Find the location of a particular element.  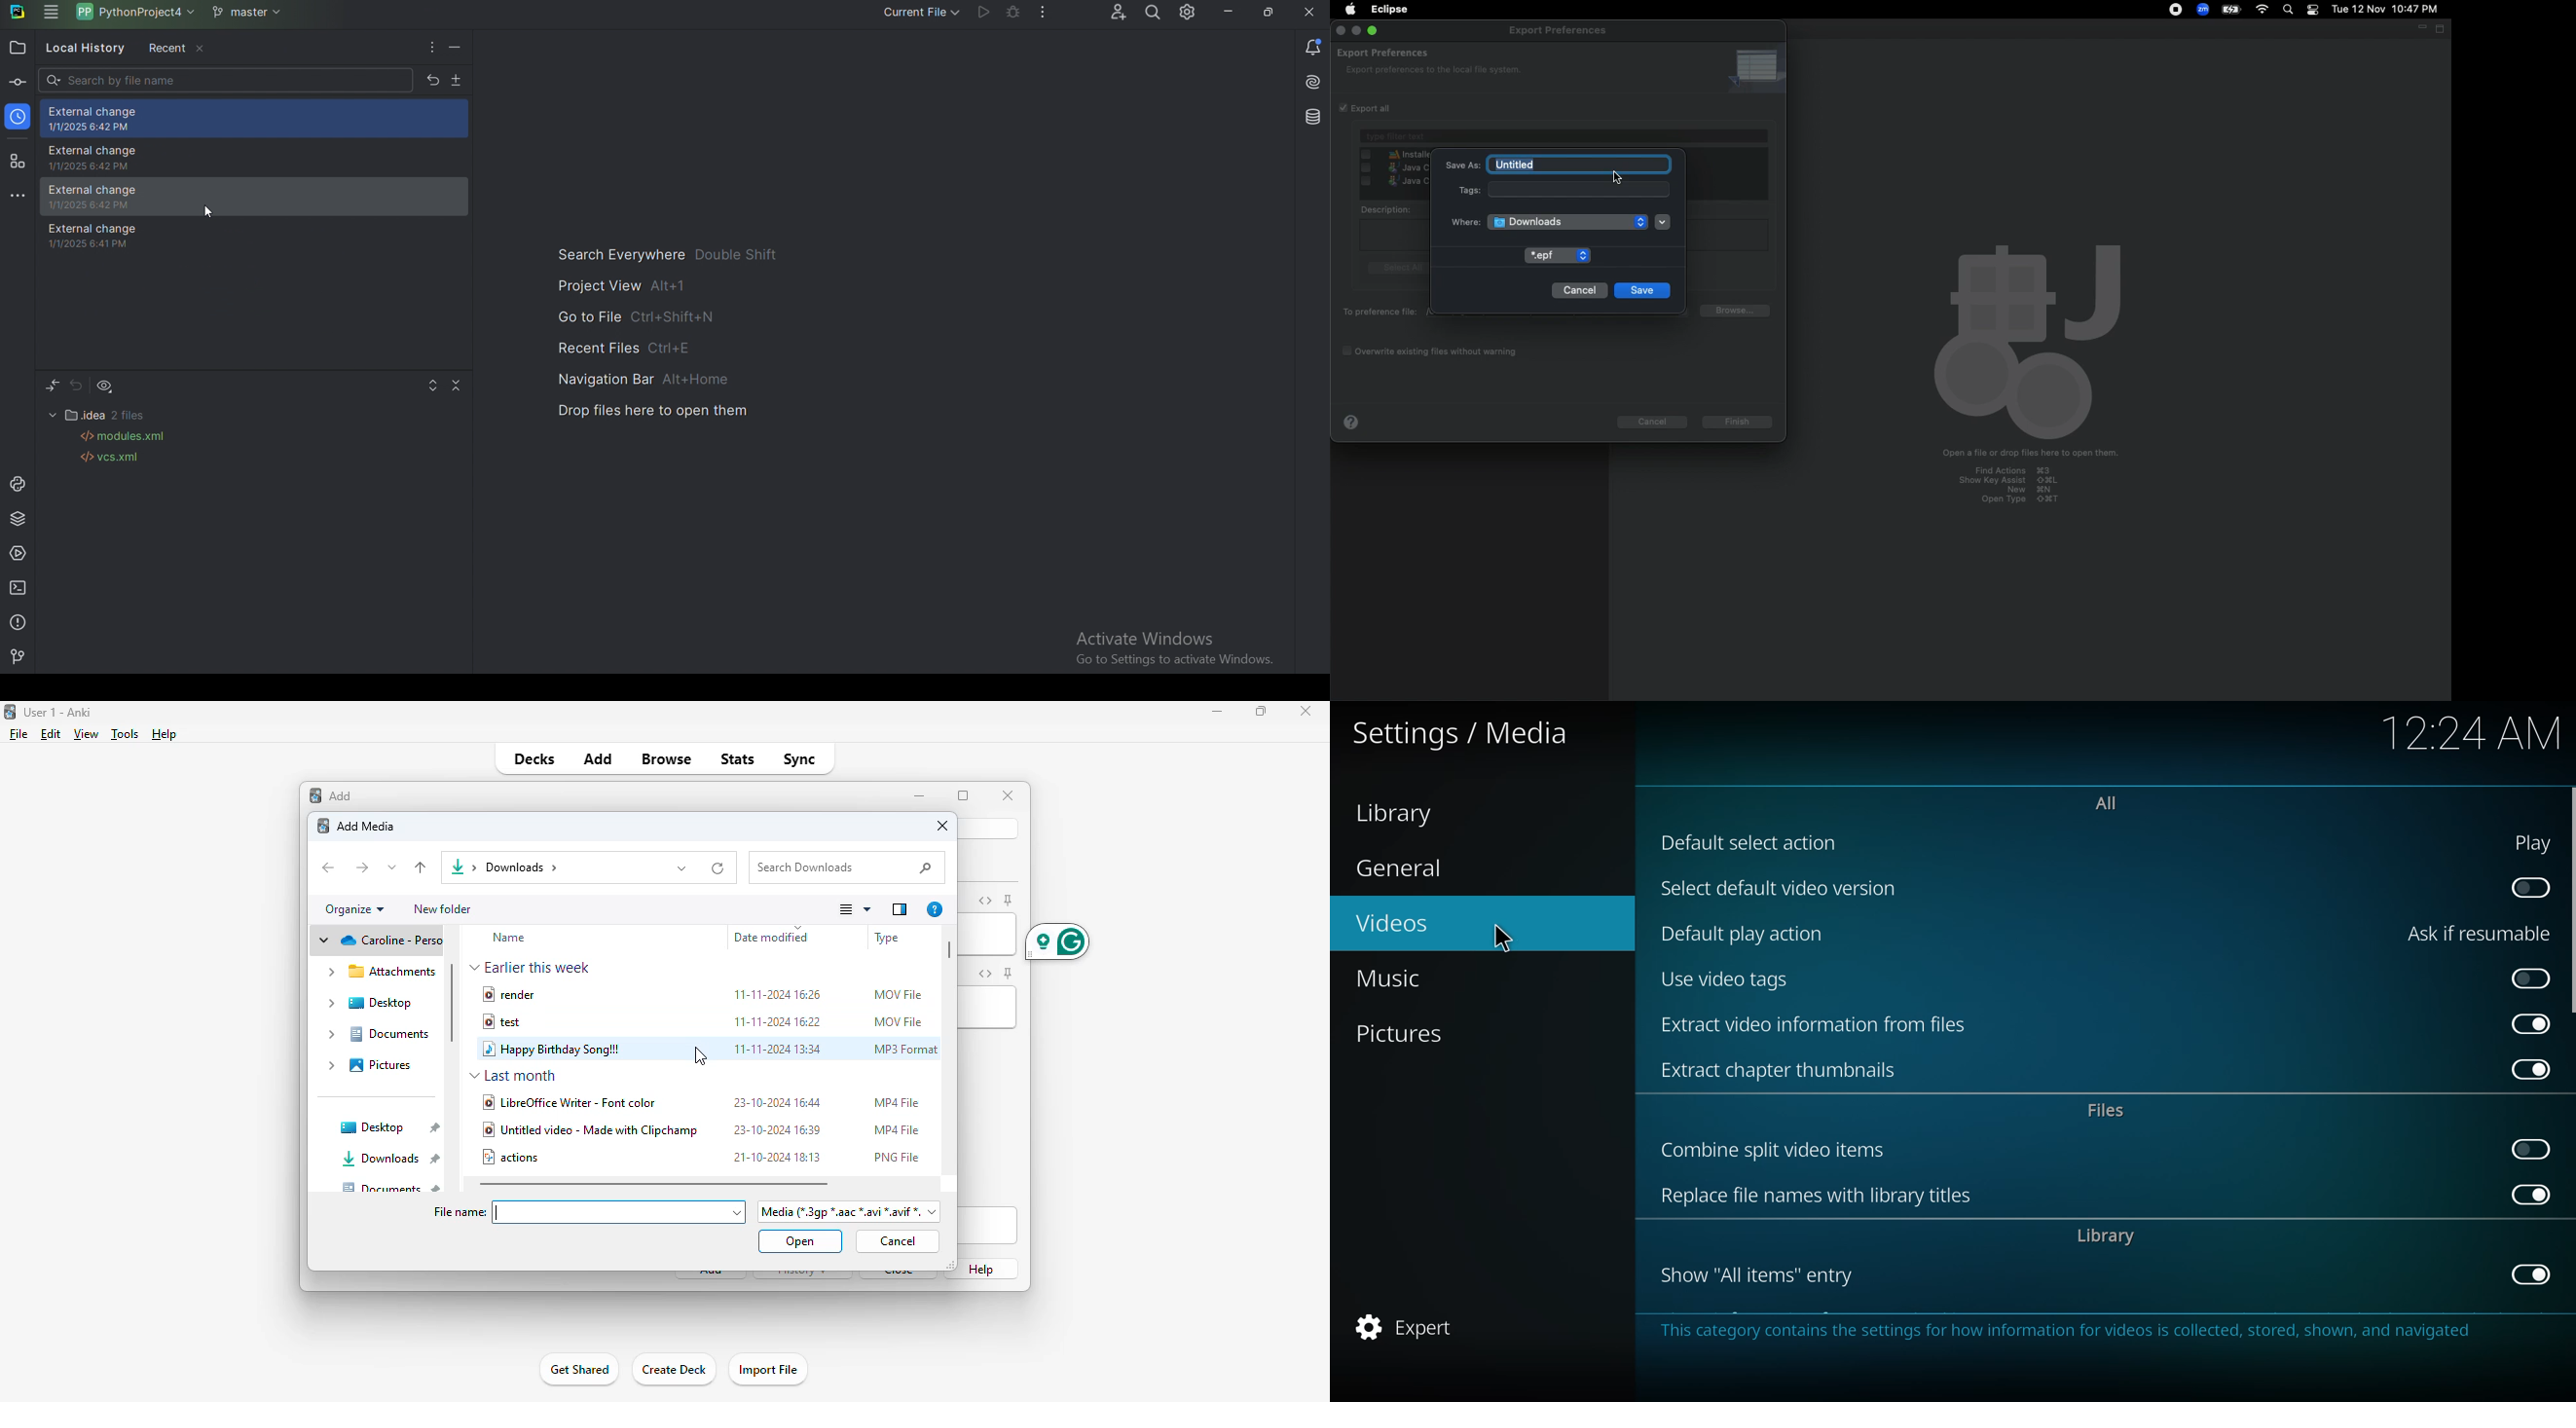

pictures is located at coordinates (1406, 1033).